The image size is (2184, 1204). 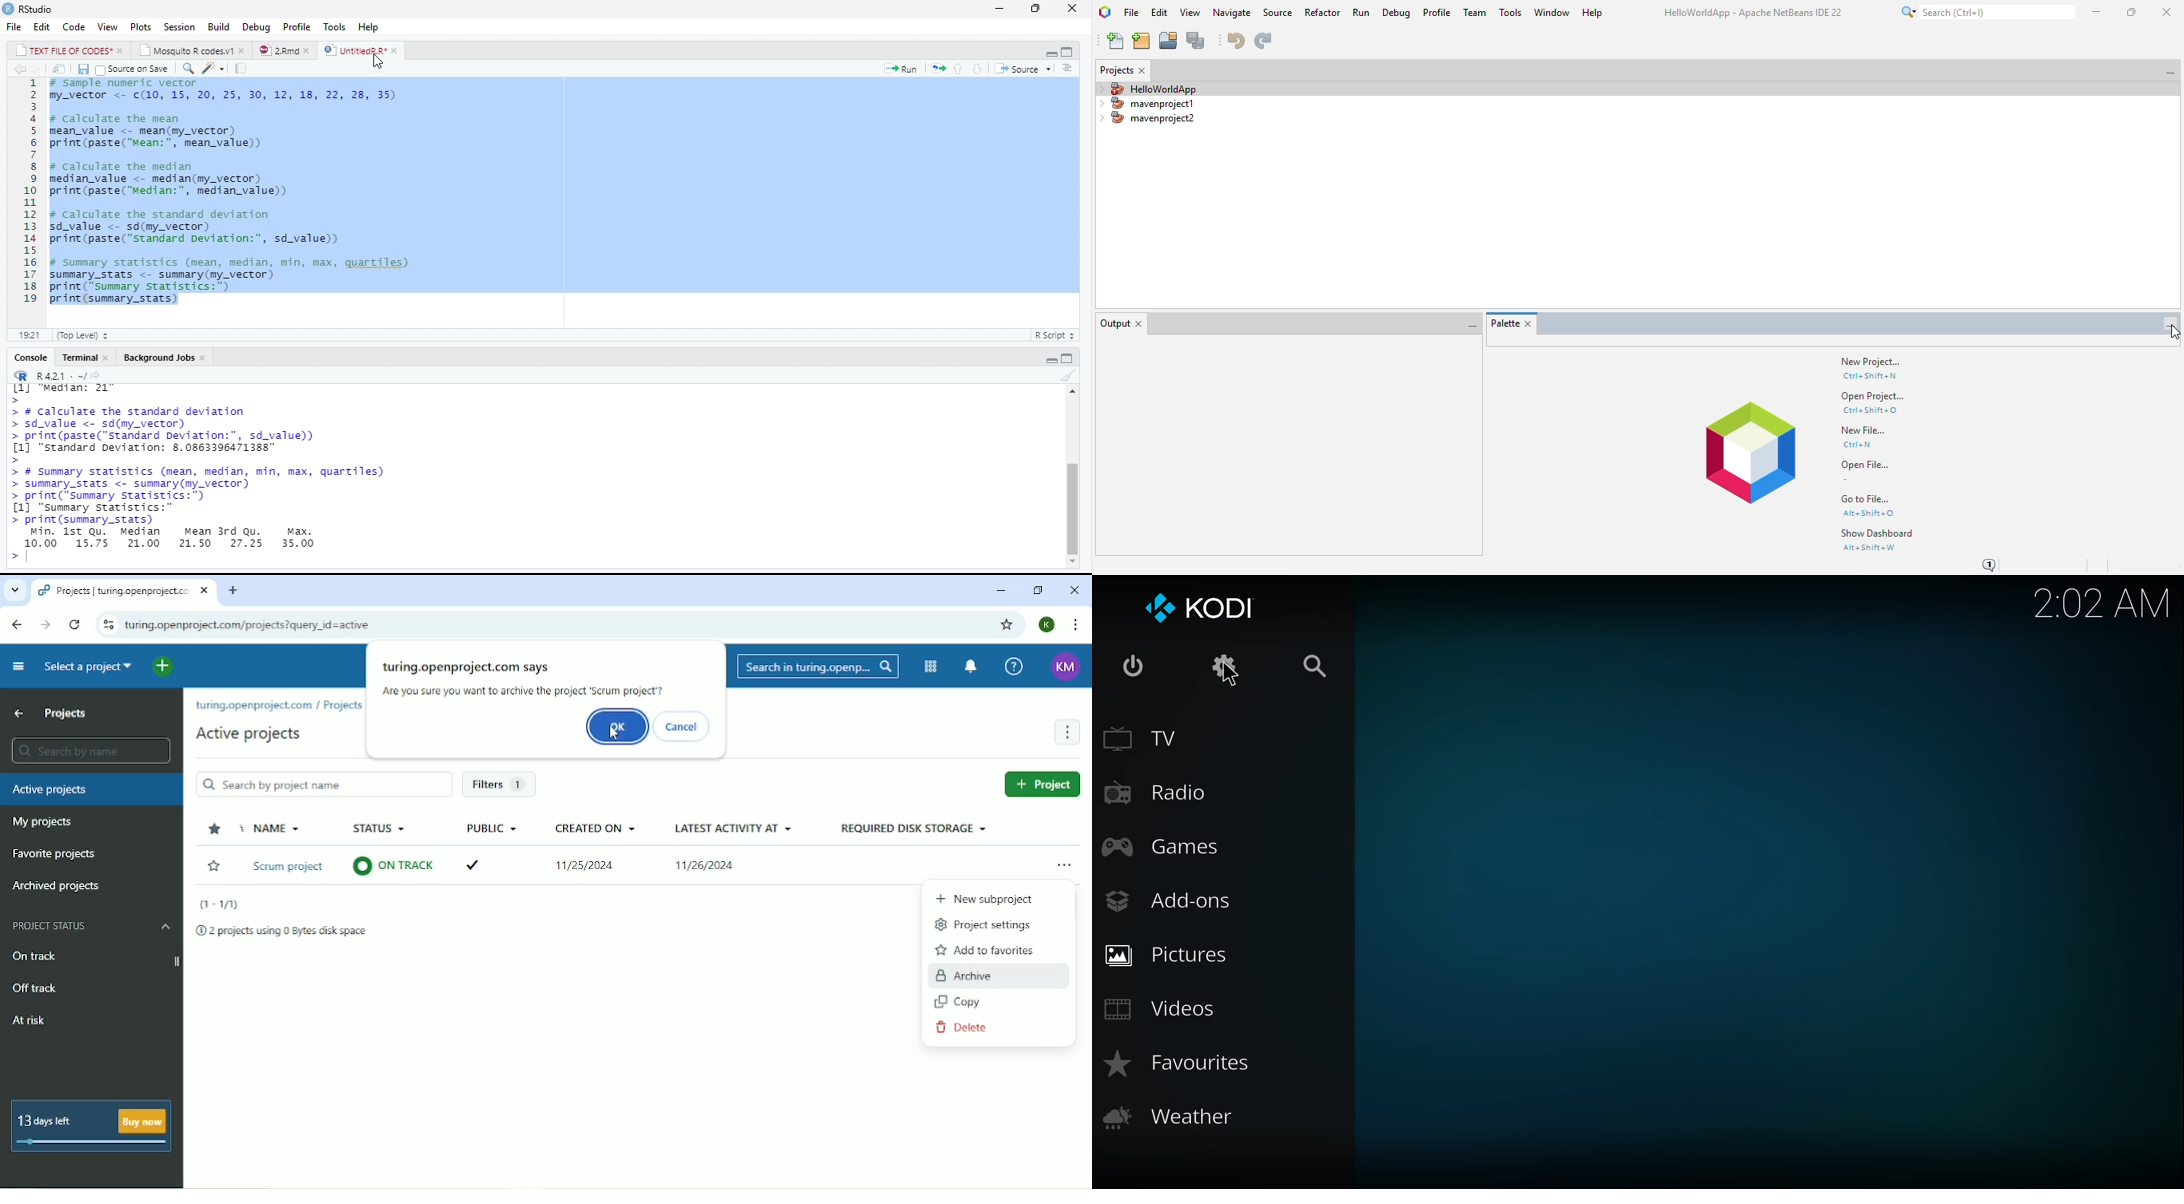 What do you see at coordinates (310, 51) in the screenshot?
I see `close` at bounding box center [310, 51].